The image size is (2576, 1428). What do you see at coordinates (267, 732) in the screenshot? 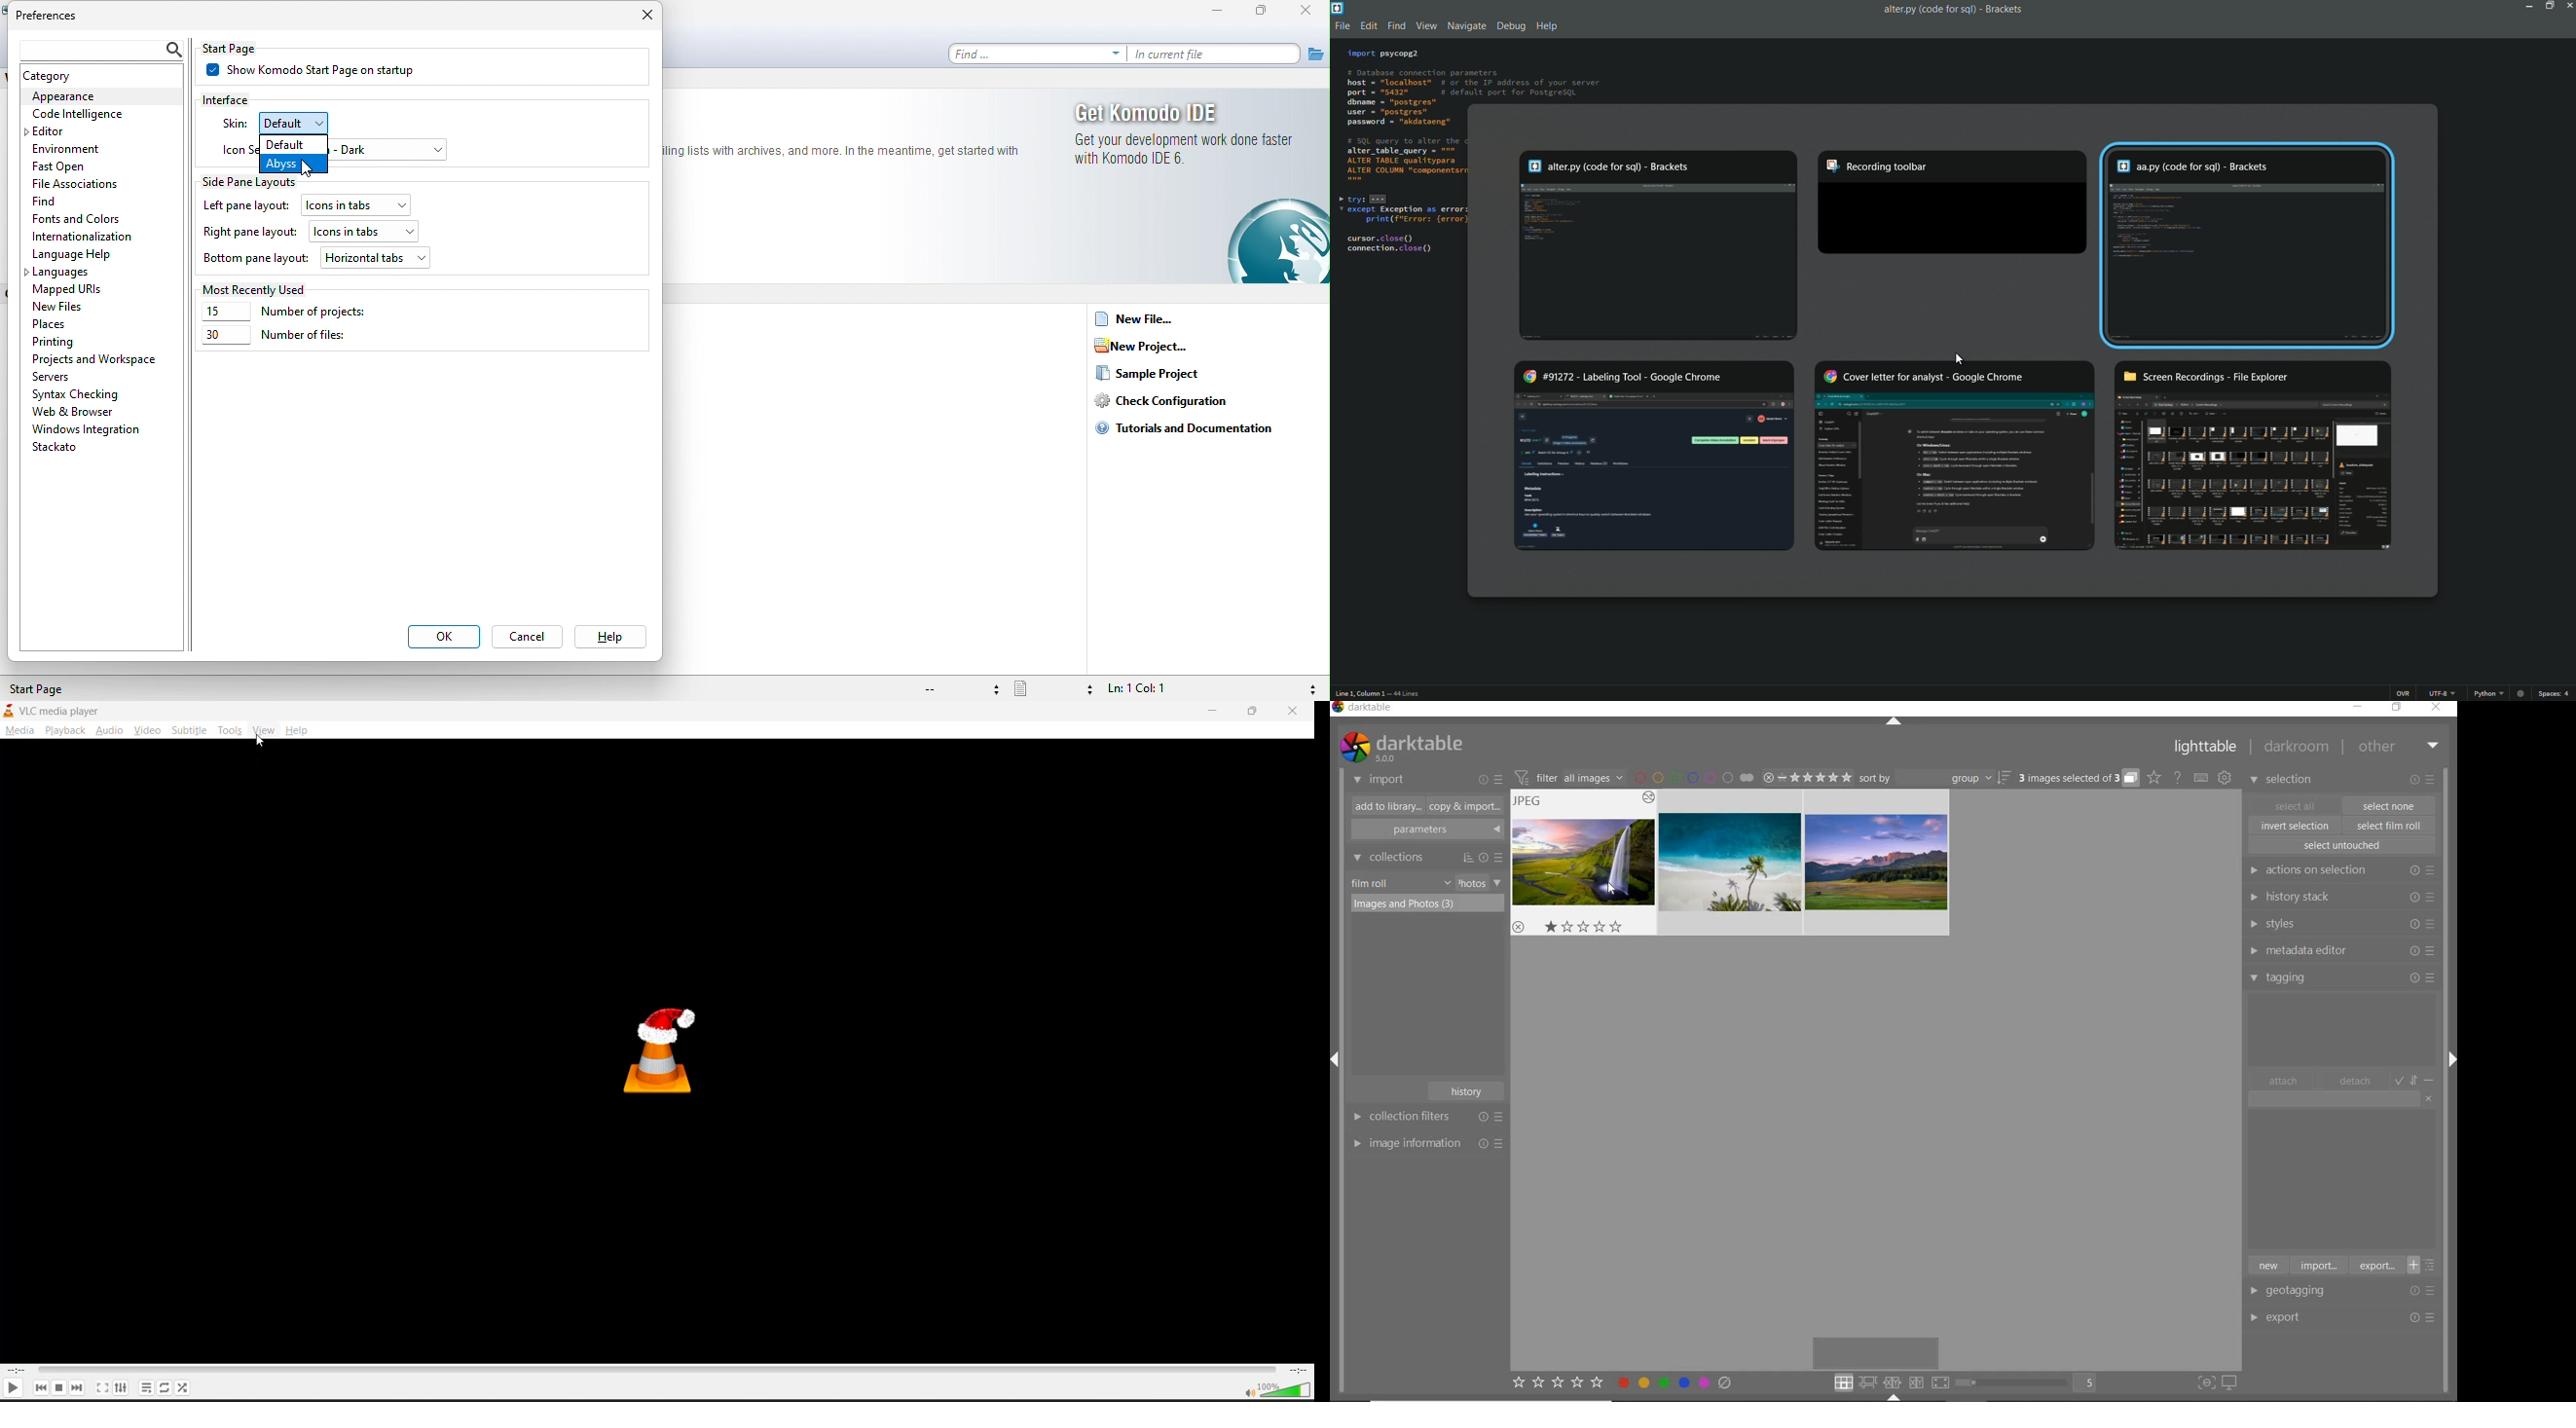
I see `view` at bounding box center [267, 732].